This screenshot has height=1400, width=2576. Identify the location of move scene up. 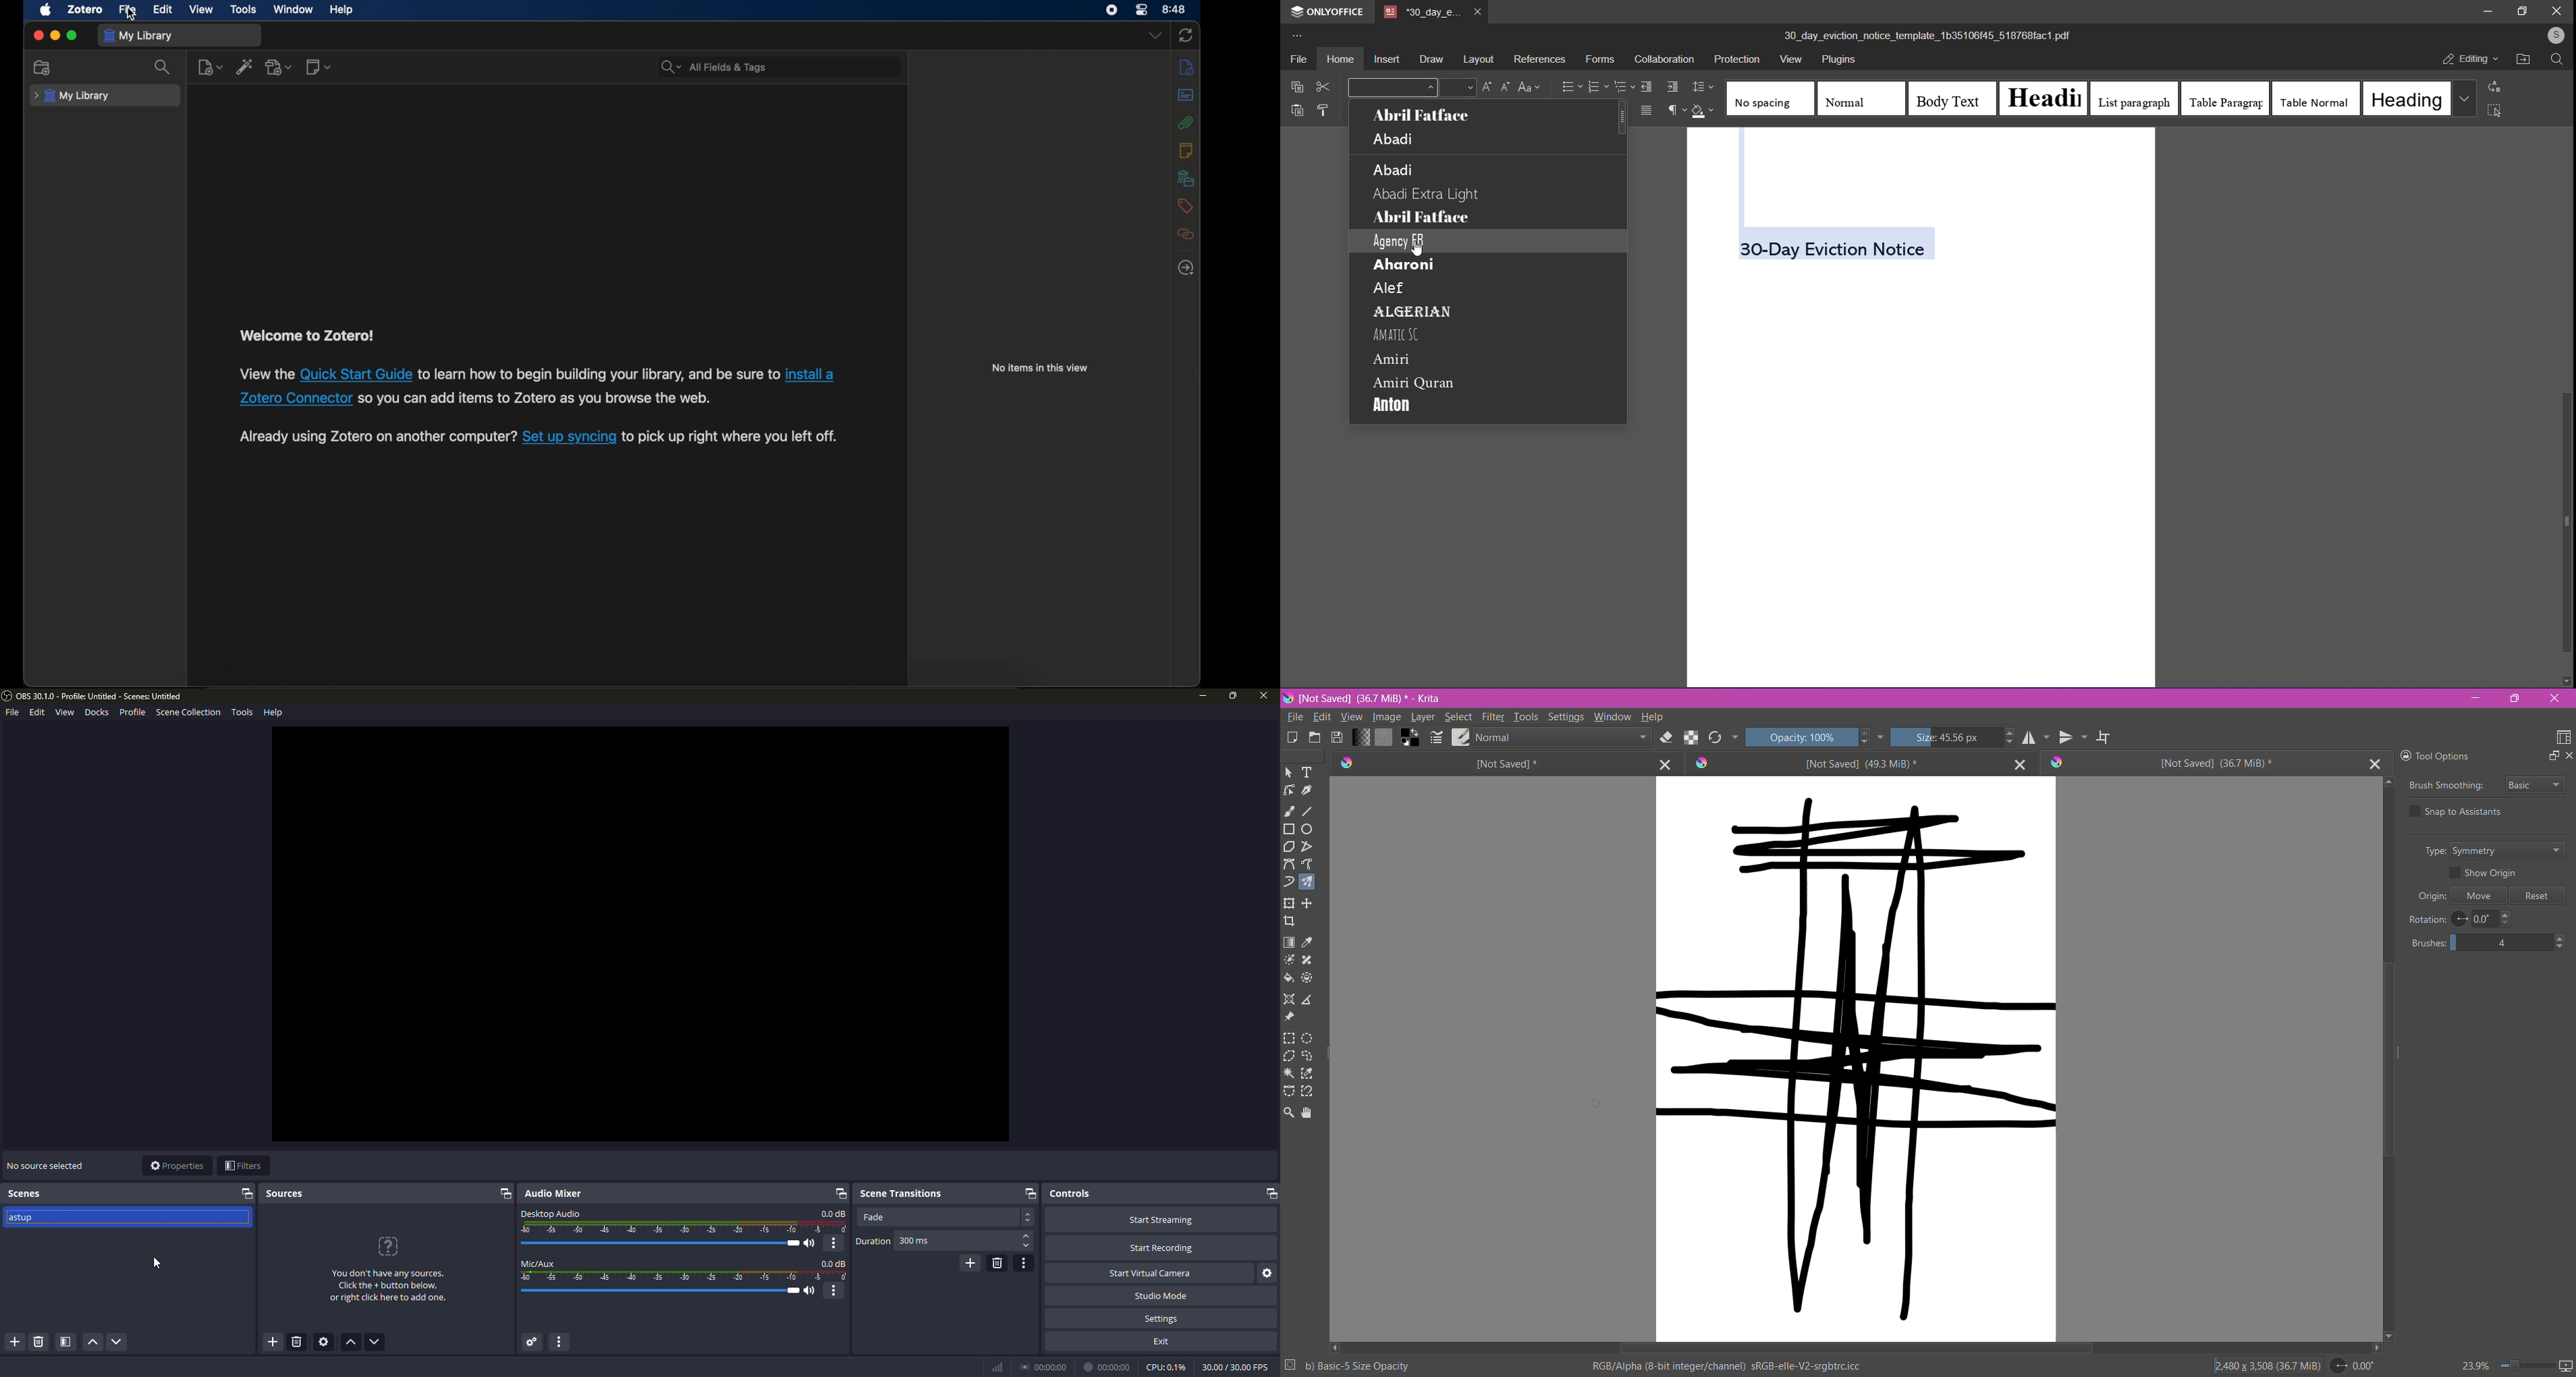
(92, 1343).